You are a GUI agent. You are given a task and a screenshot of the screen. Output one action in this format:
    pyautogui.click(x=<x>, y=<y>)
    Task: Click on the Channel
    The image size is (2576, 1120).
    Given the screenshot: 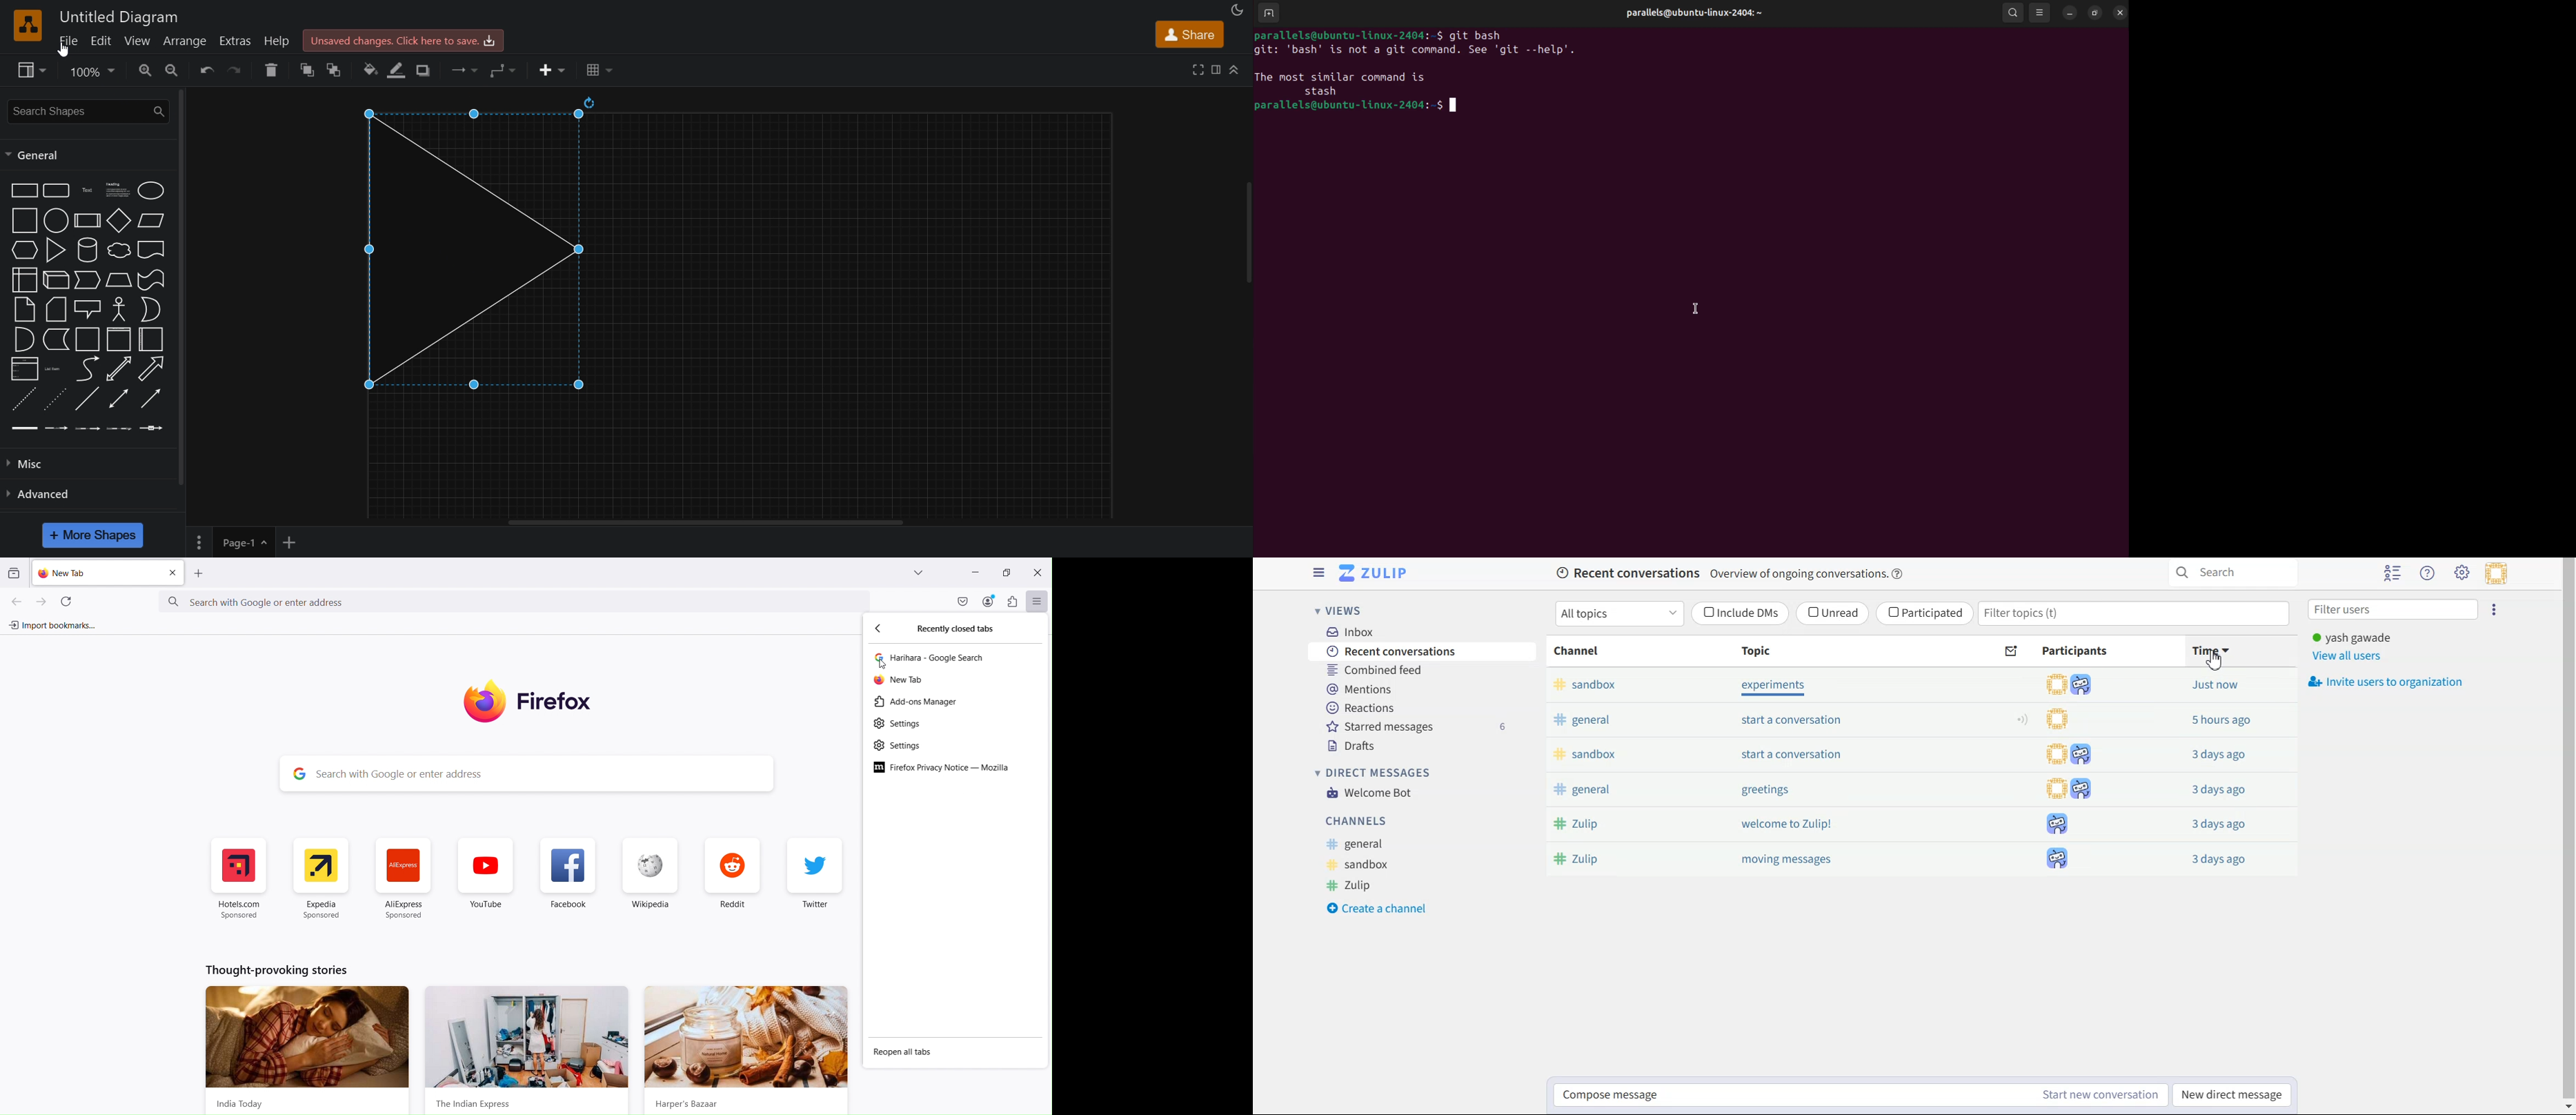 What is the action you would take?
    pyautogui.click(x=1579, y=651)
    